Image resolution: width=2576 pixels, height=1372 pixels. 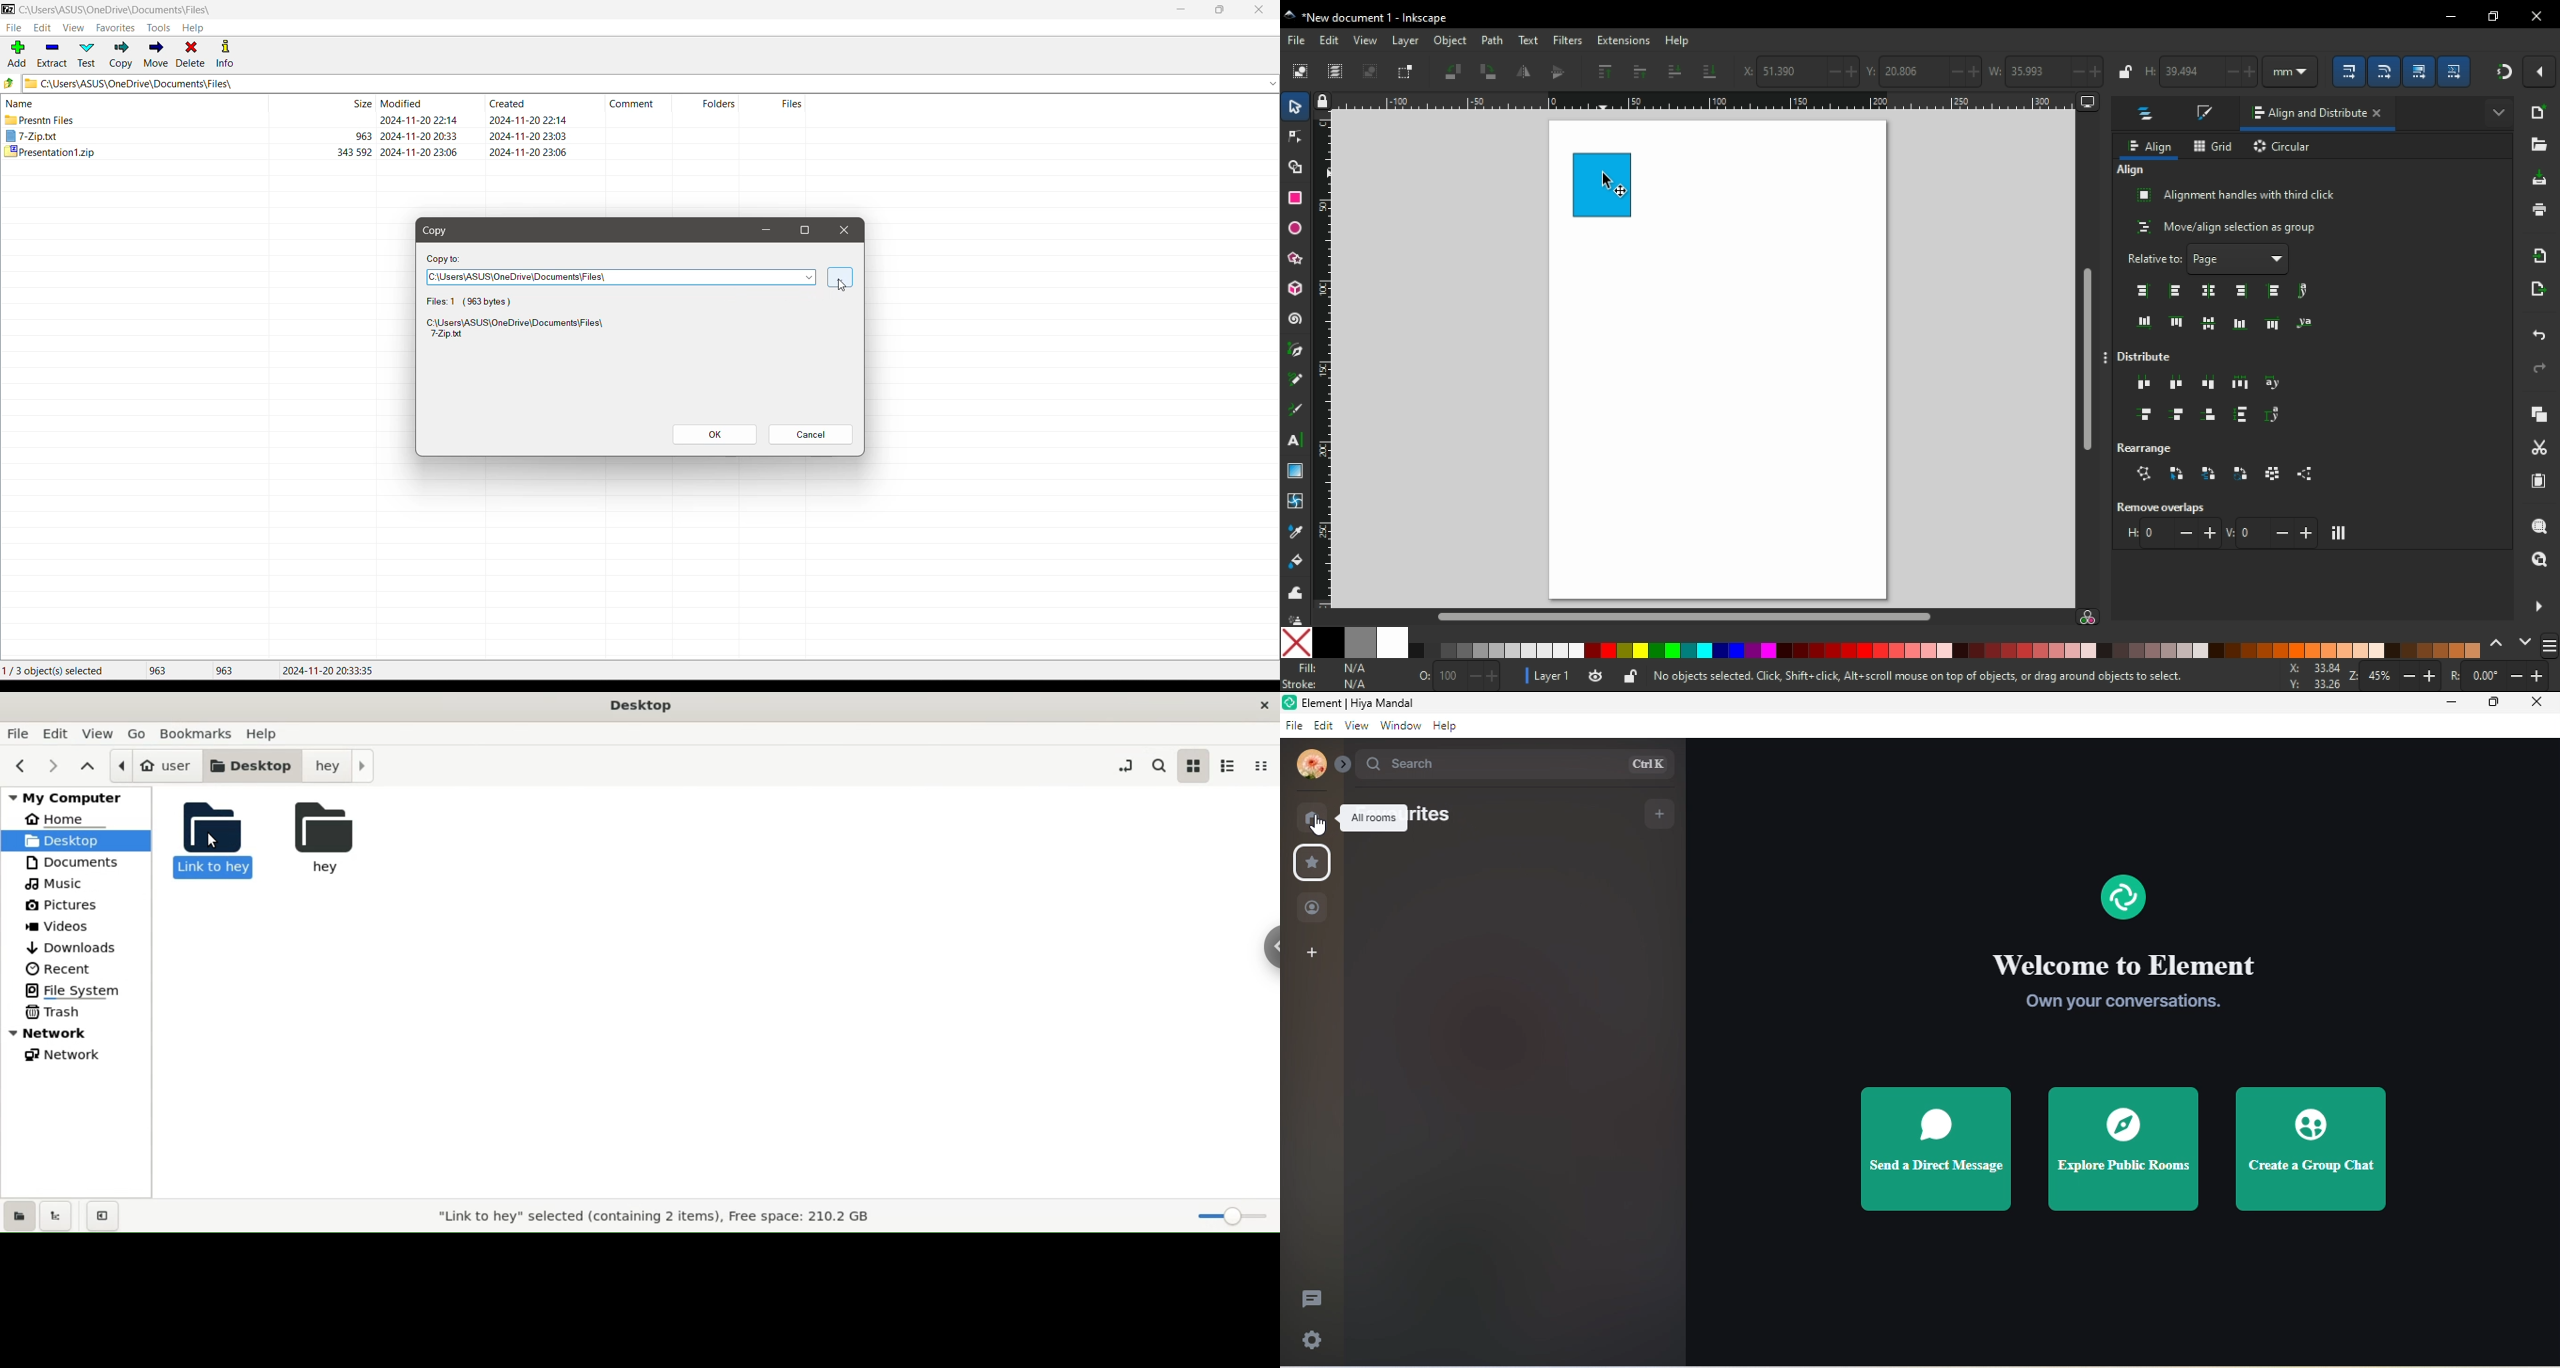 I want to click on Element | Hiya Mandal, so click(x=1358, y=702).